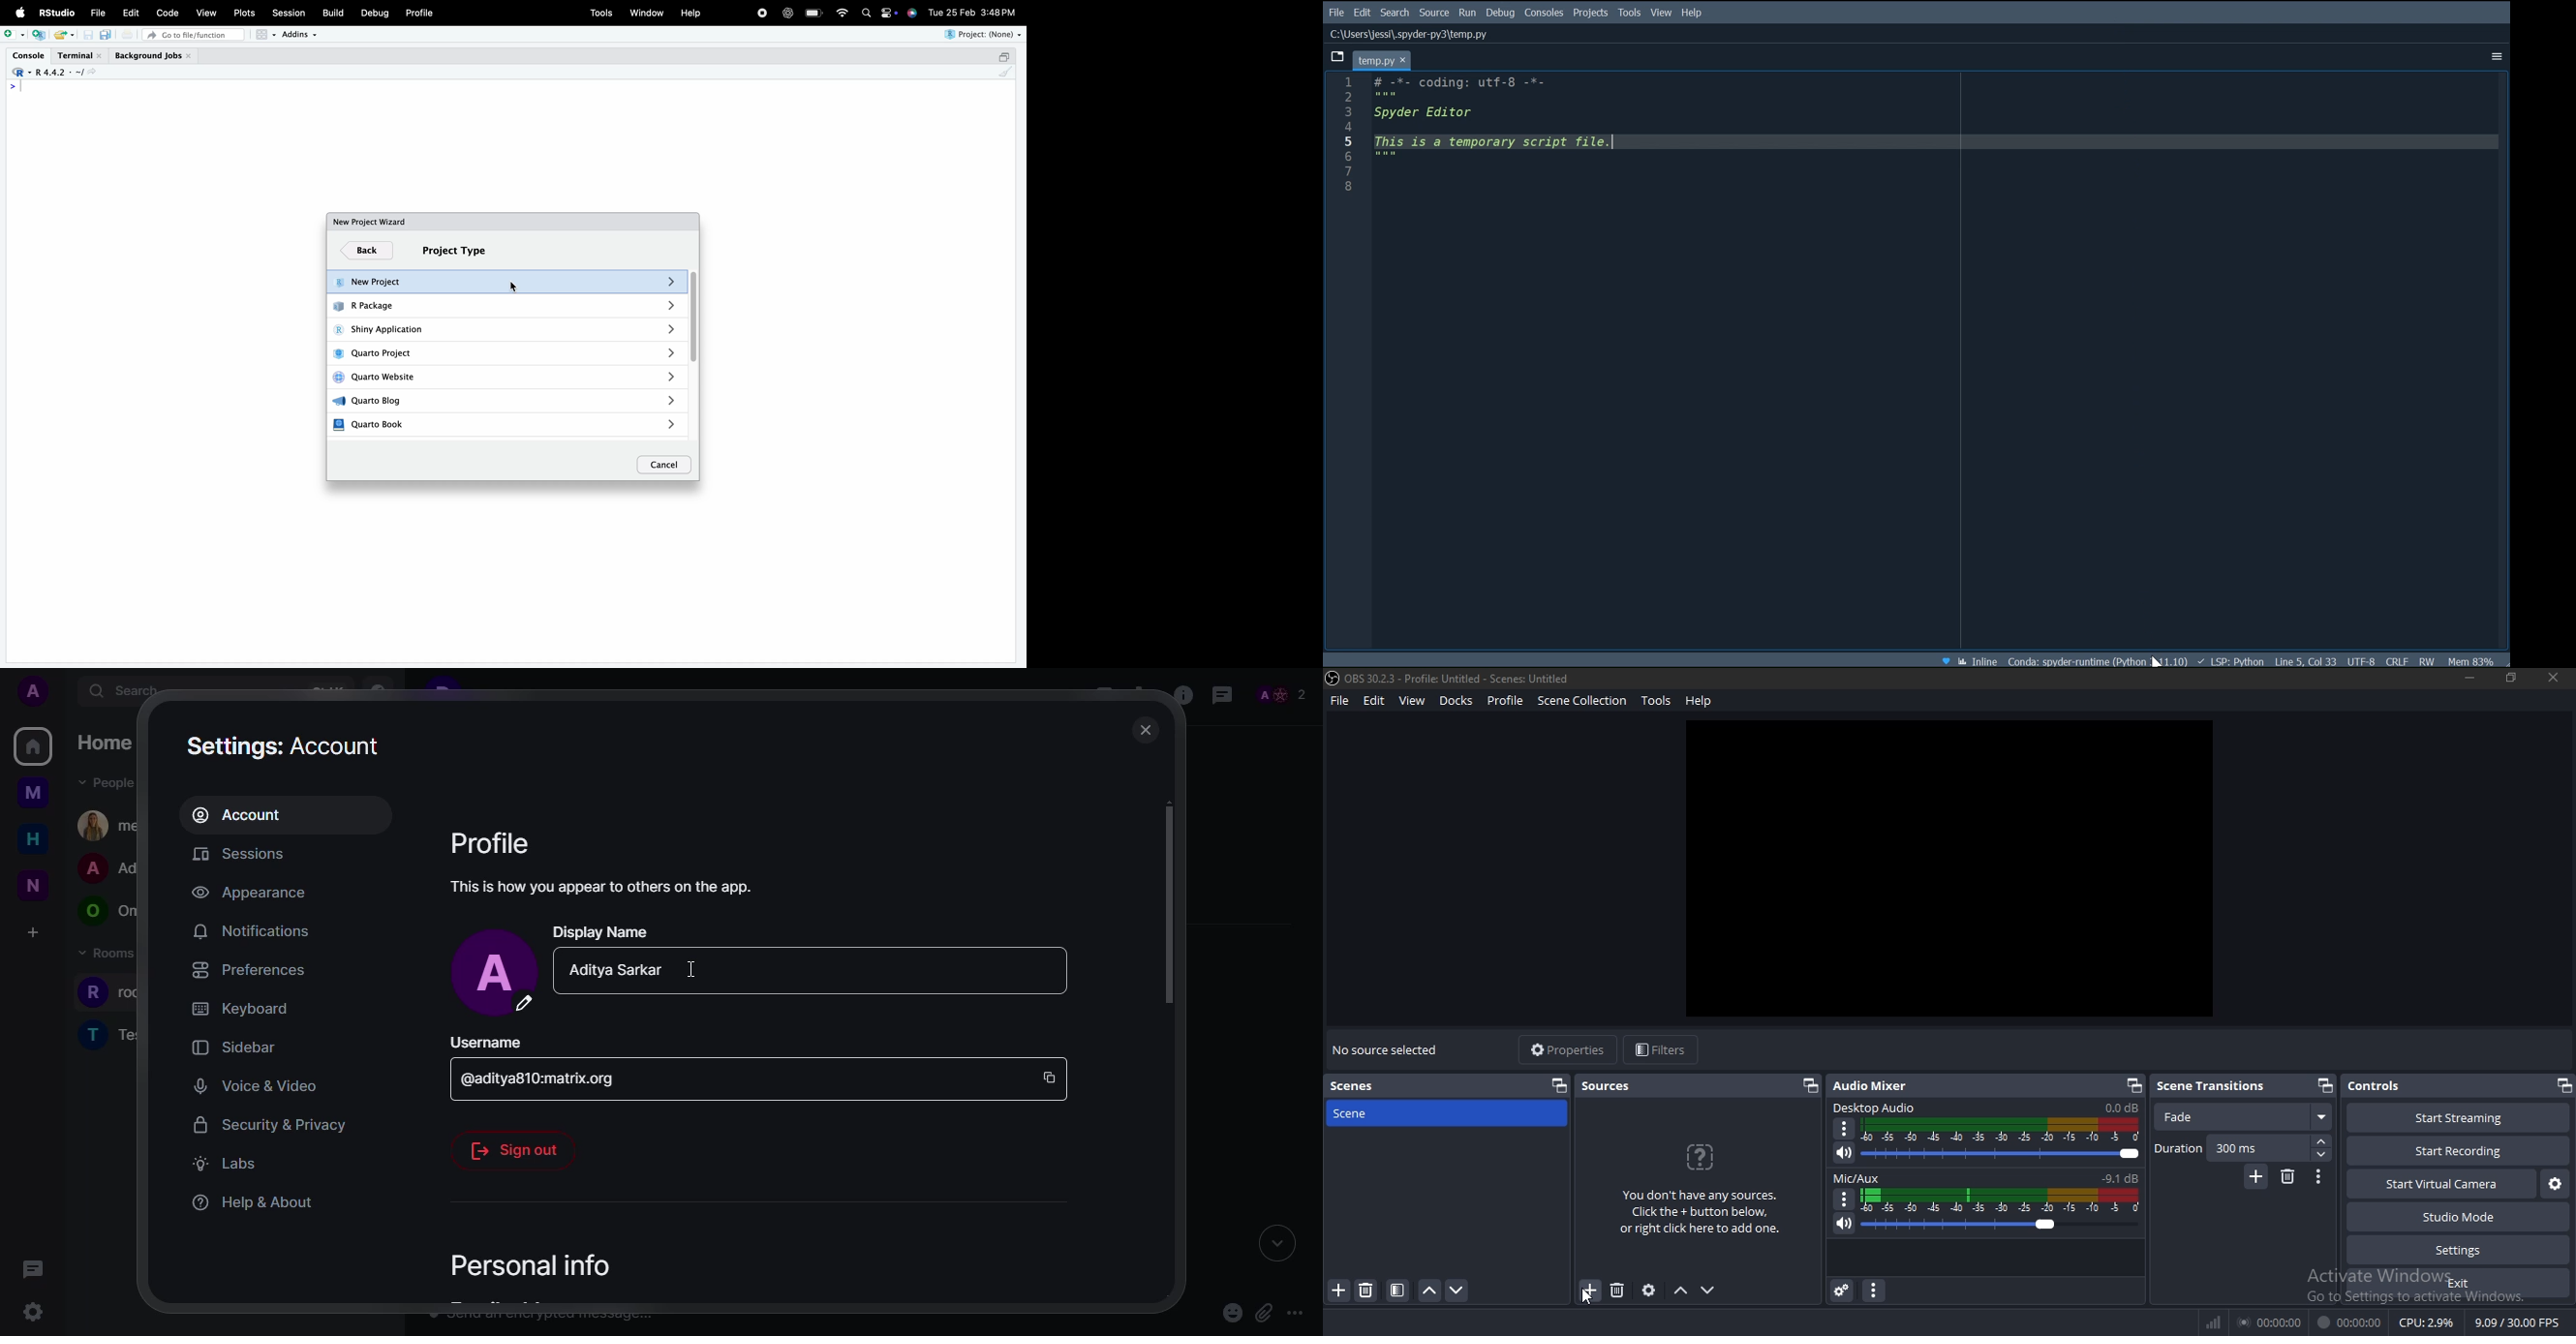  What do you see at coordinates (1987, 1133) in the screenshot?
I see `desktop audio` at bounding box center [1987, 1133].